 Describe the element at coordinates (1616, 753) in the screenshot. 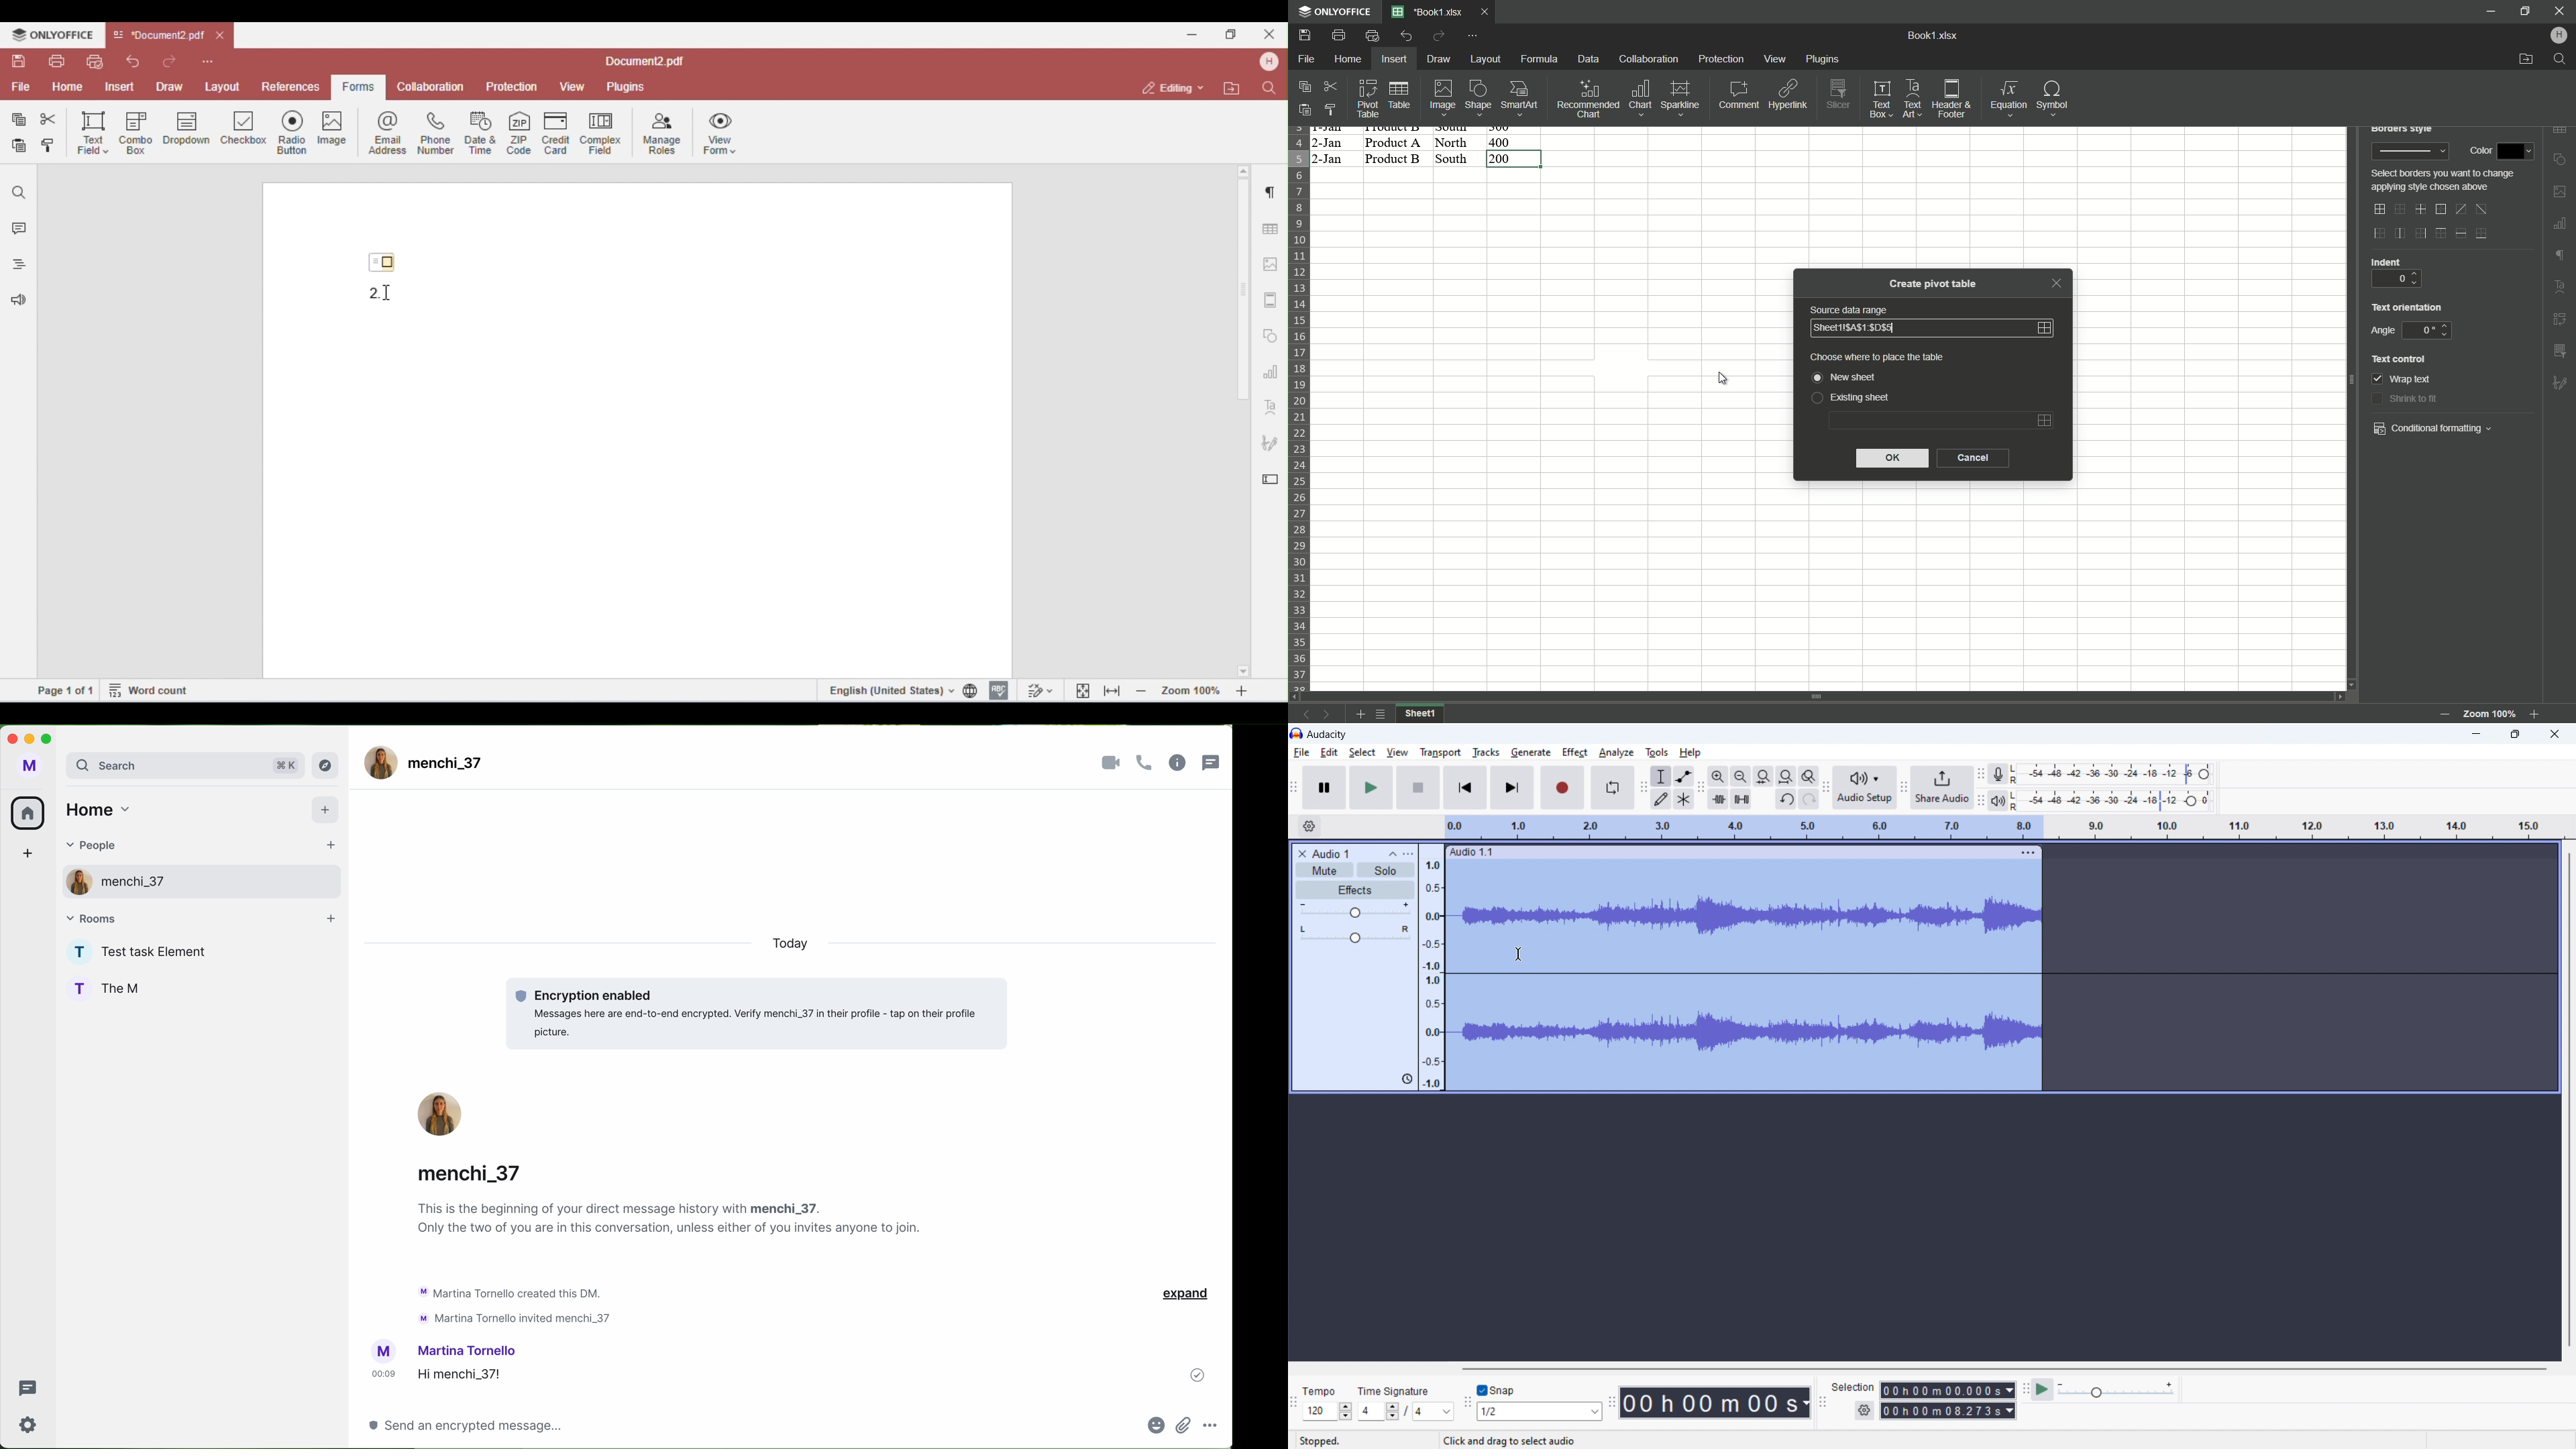

I see `analyse` at that location.